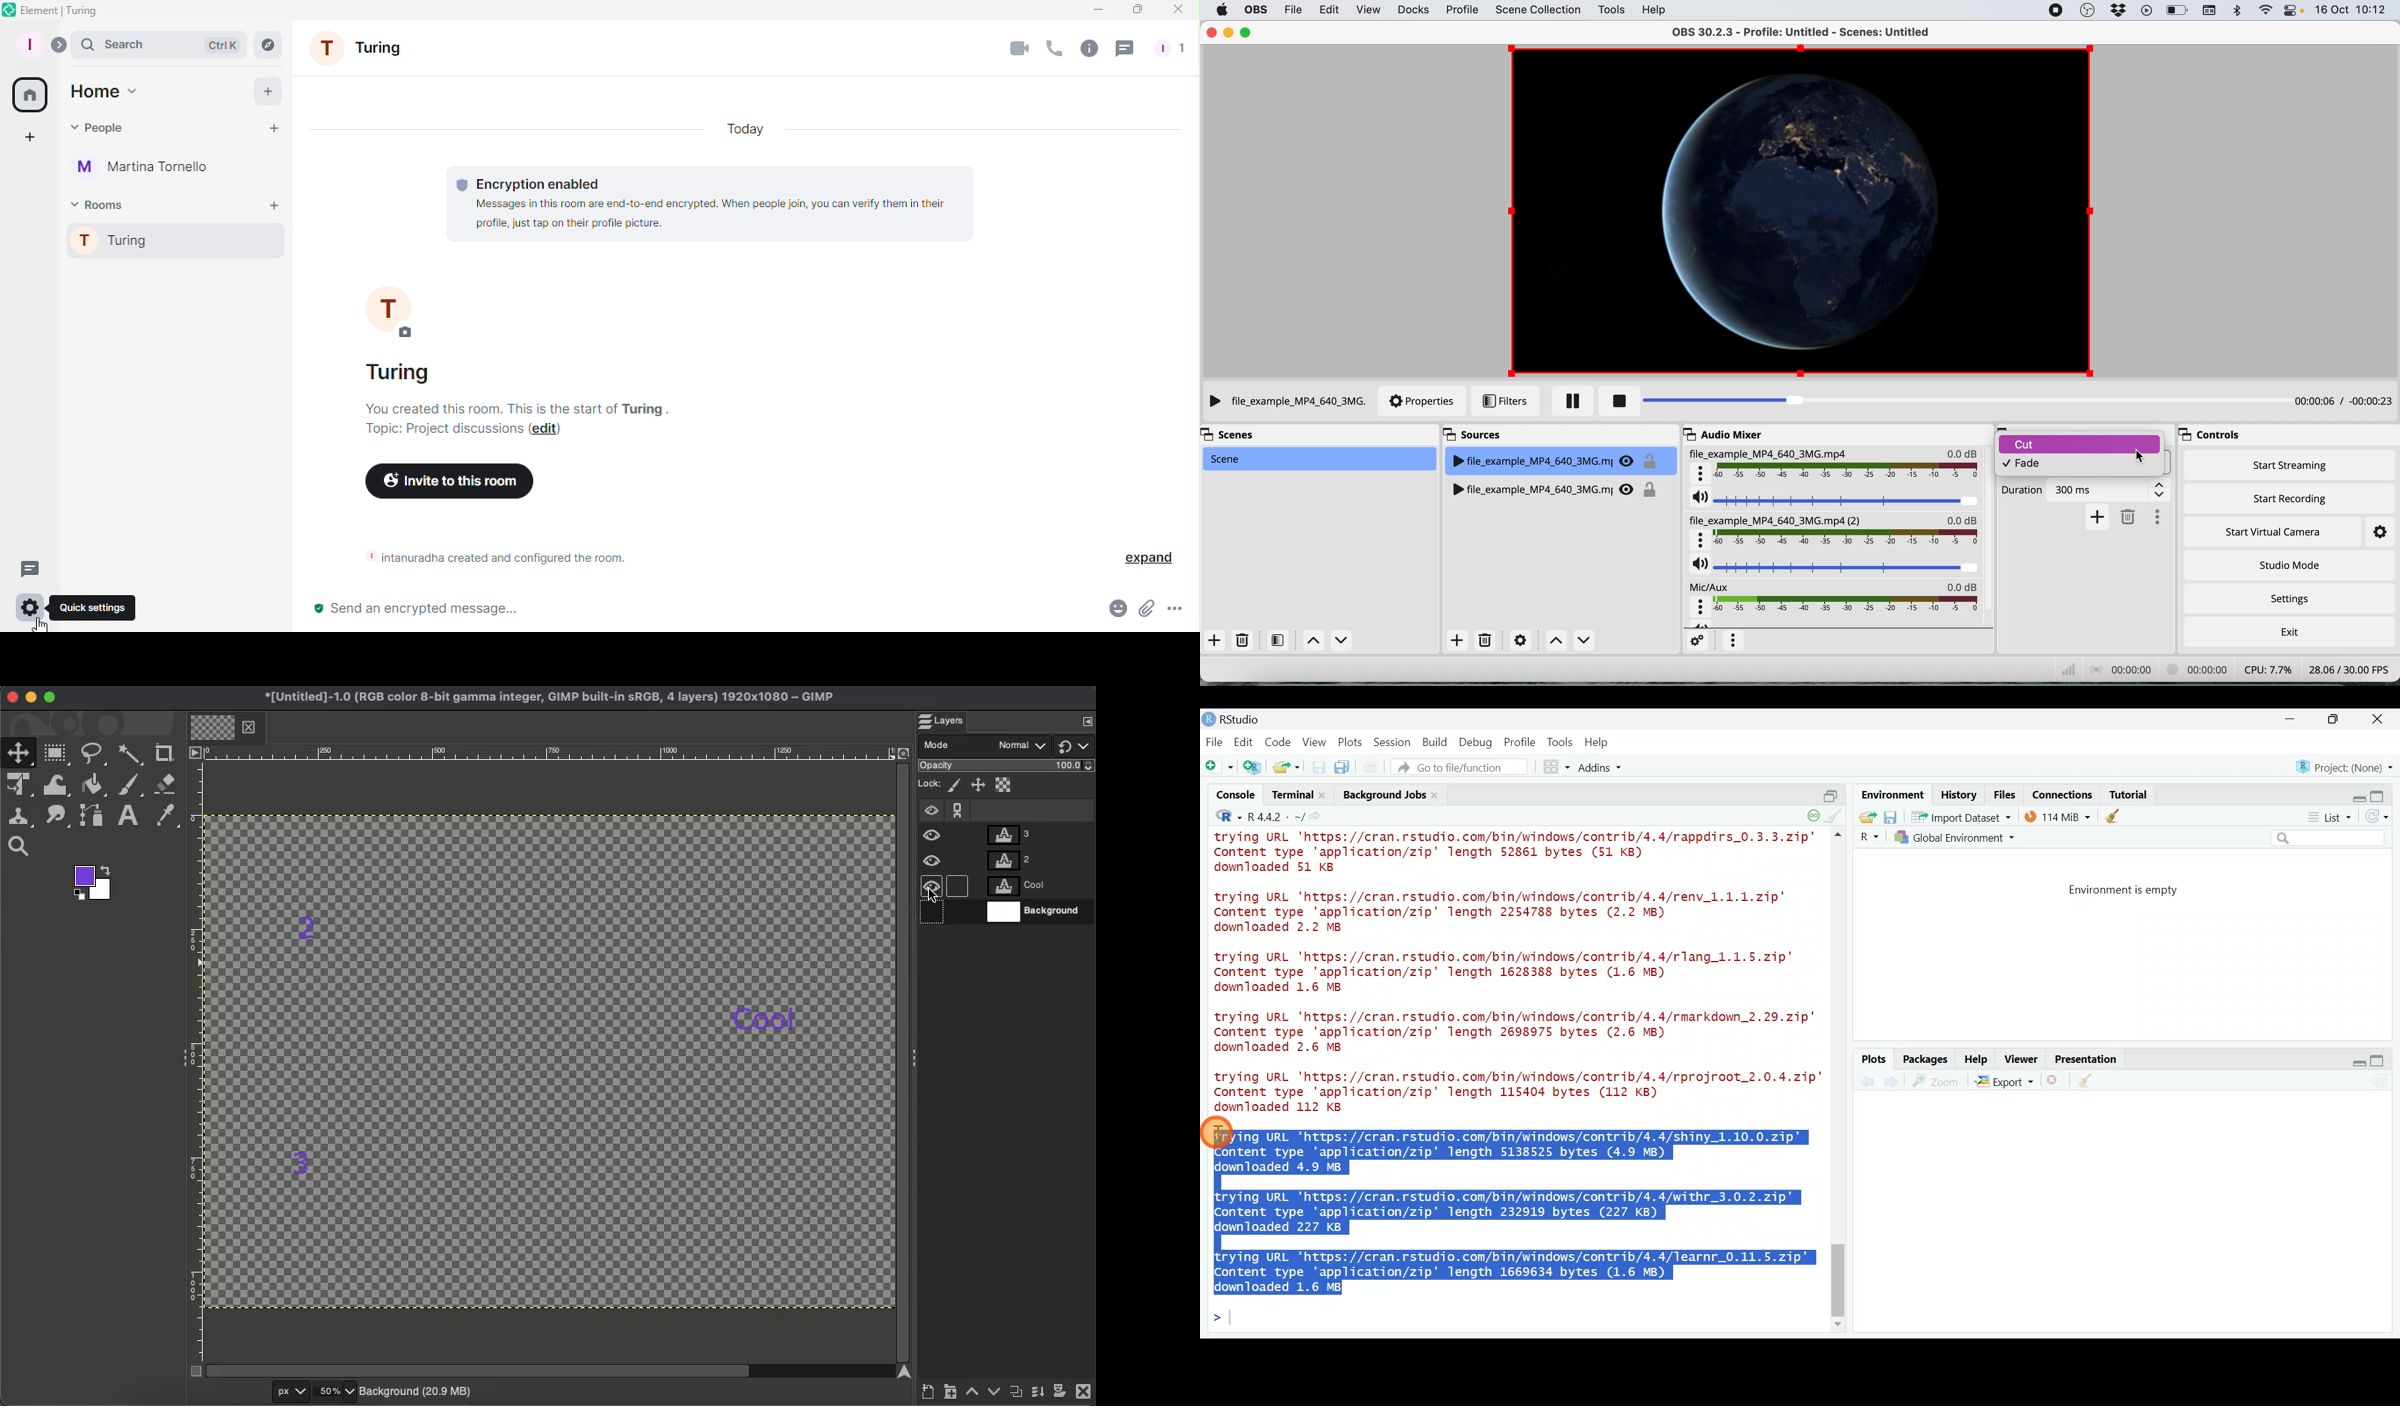 The height and width of the screenshot is (1428, 2408). I want to click on cursor, so click(2142, 459).